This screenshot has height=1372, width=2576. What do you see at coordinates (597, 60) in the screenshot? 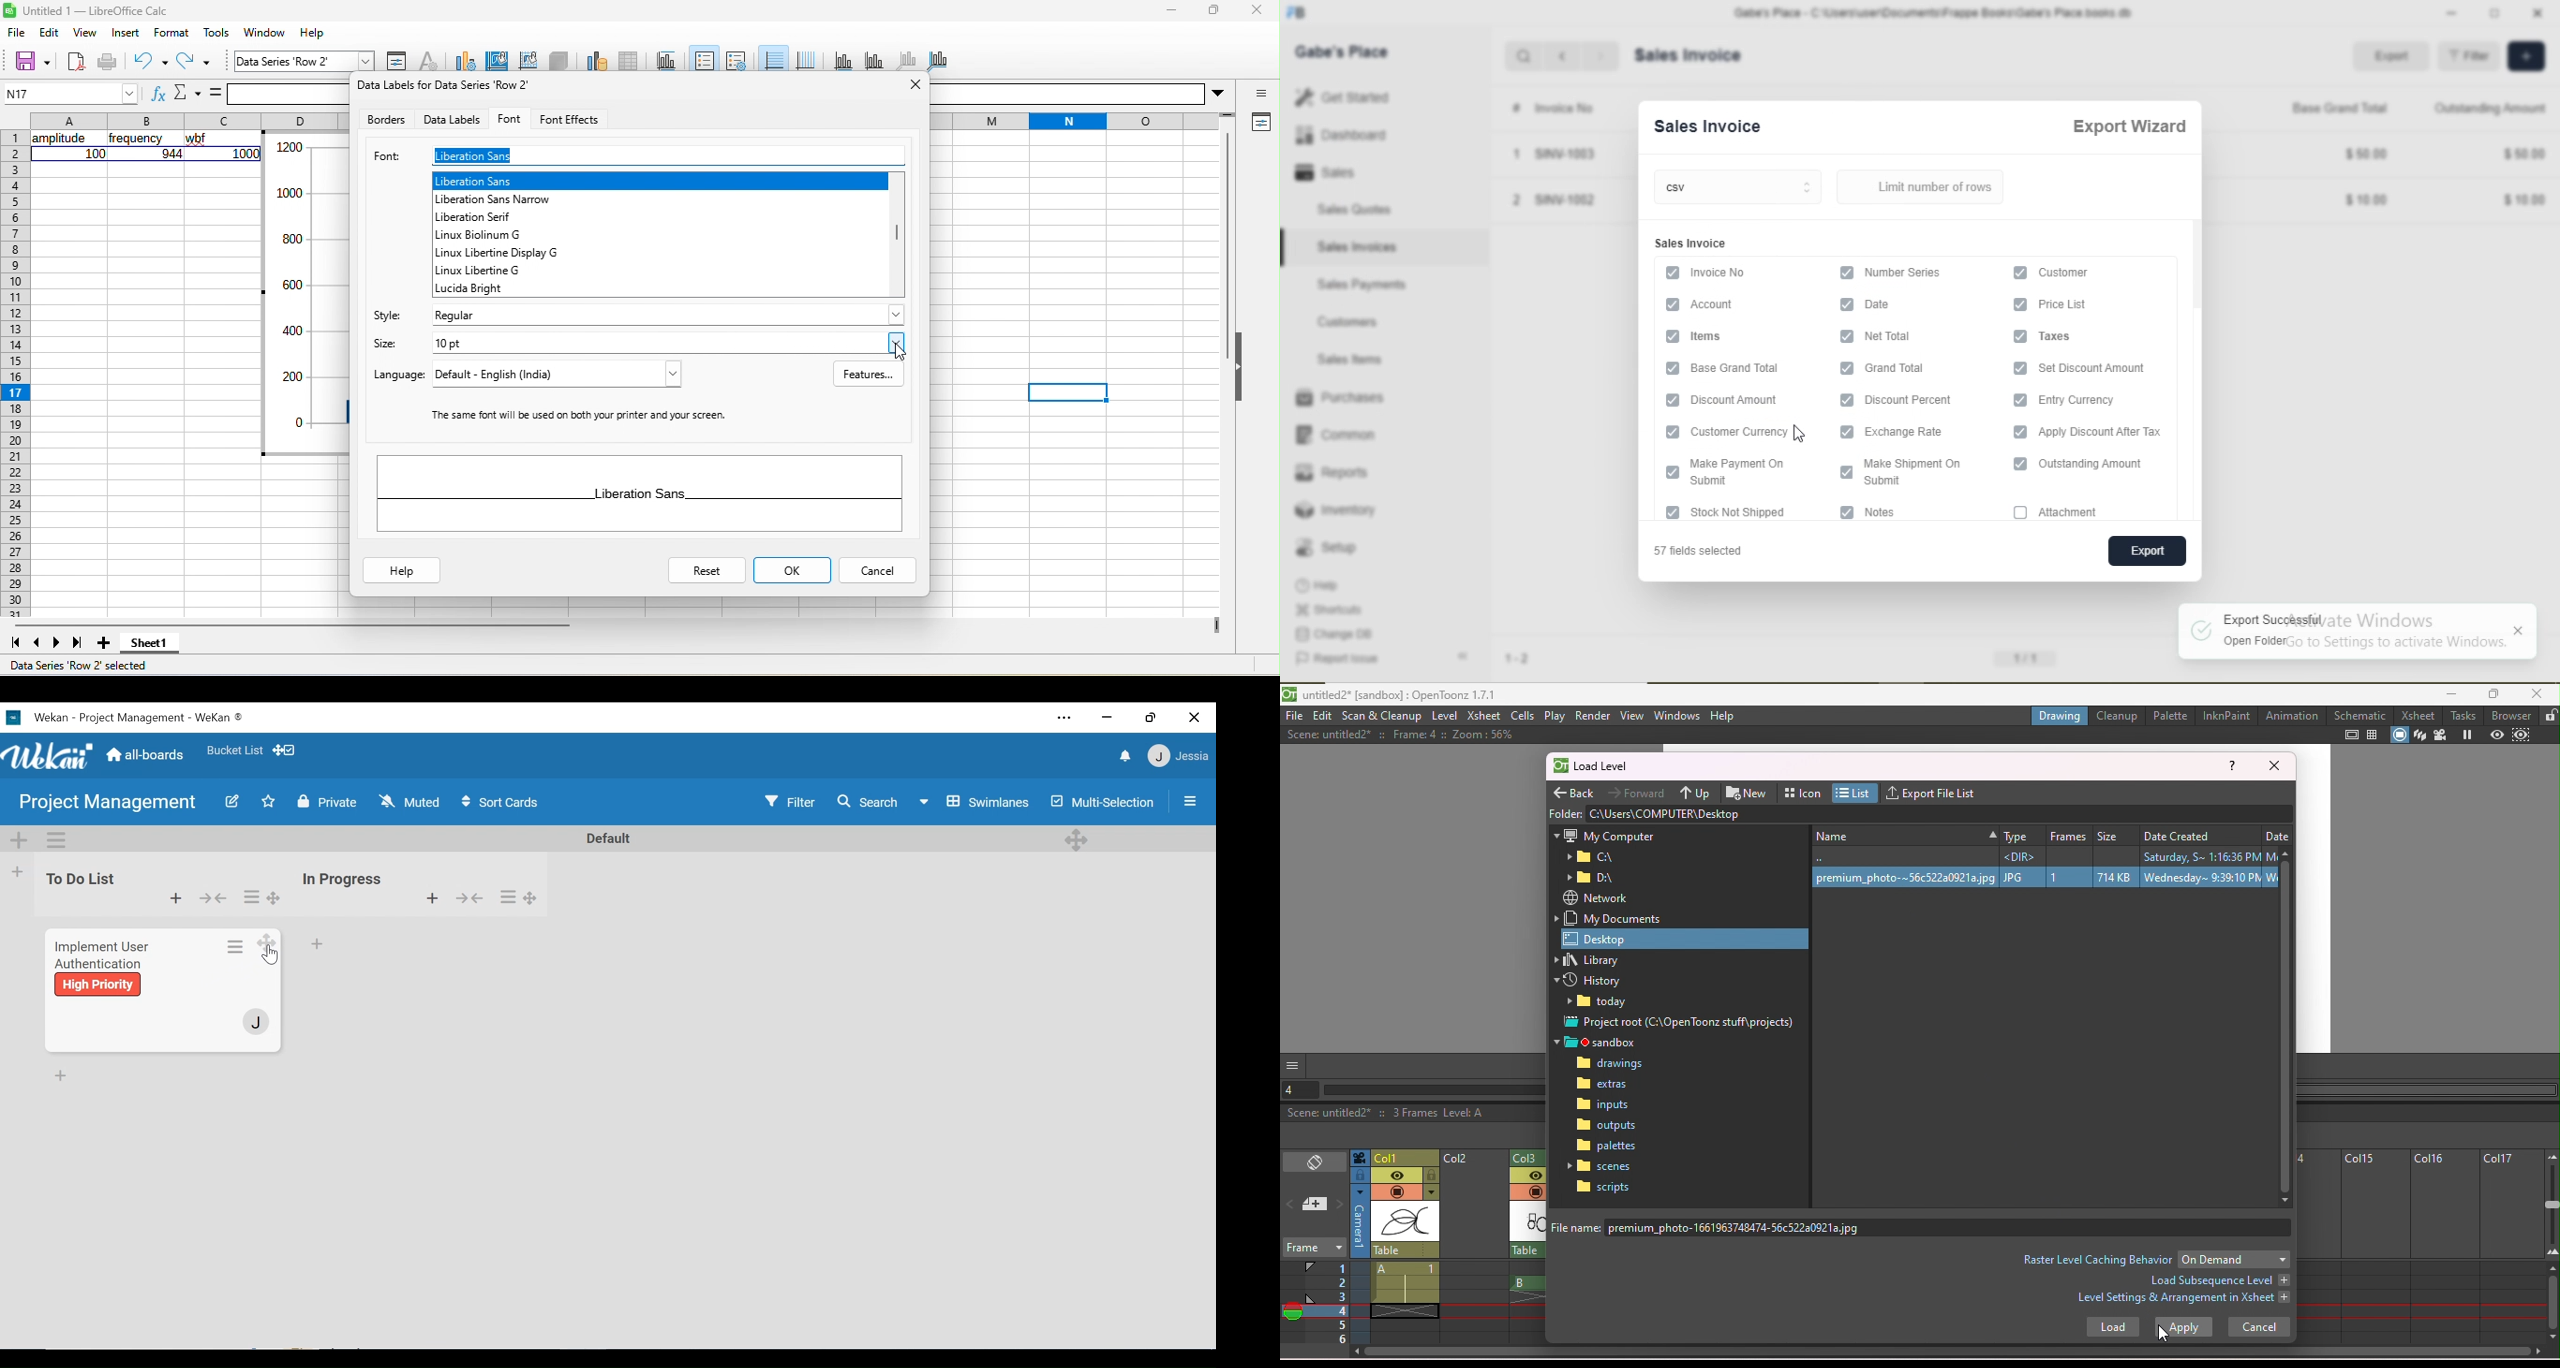
I see `data range` at bounding box center [597, 60].